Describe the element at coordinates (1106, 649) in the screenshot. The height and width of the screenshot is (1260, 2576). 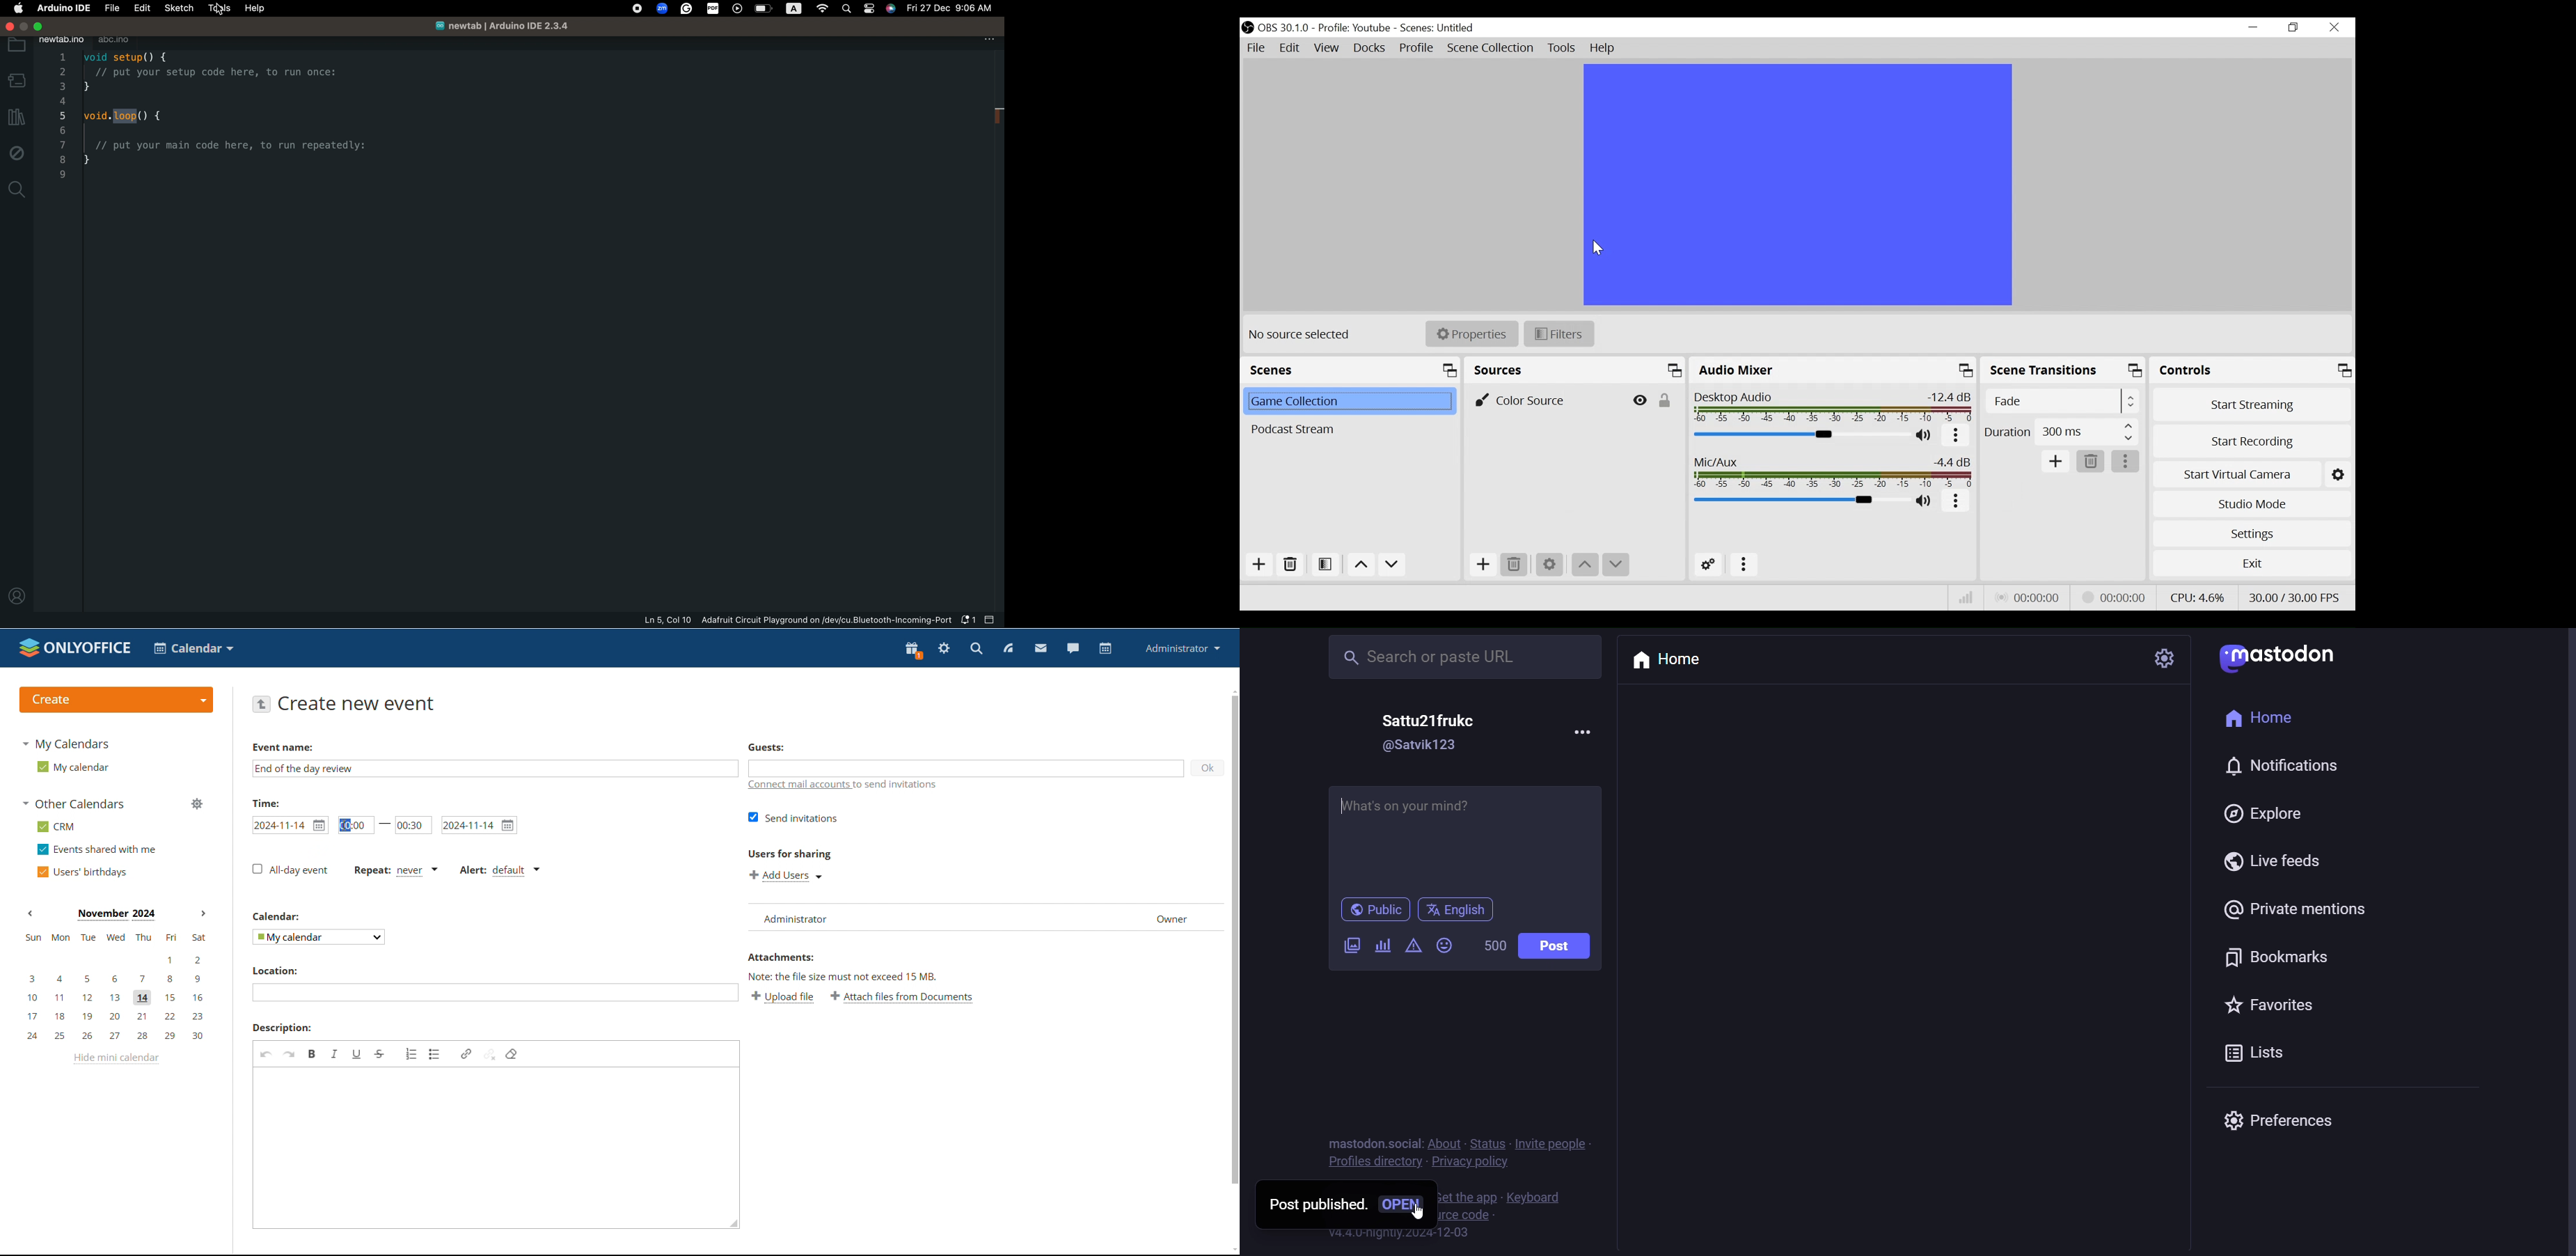
I see `calendar` at that location.